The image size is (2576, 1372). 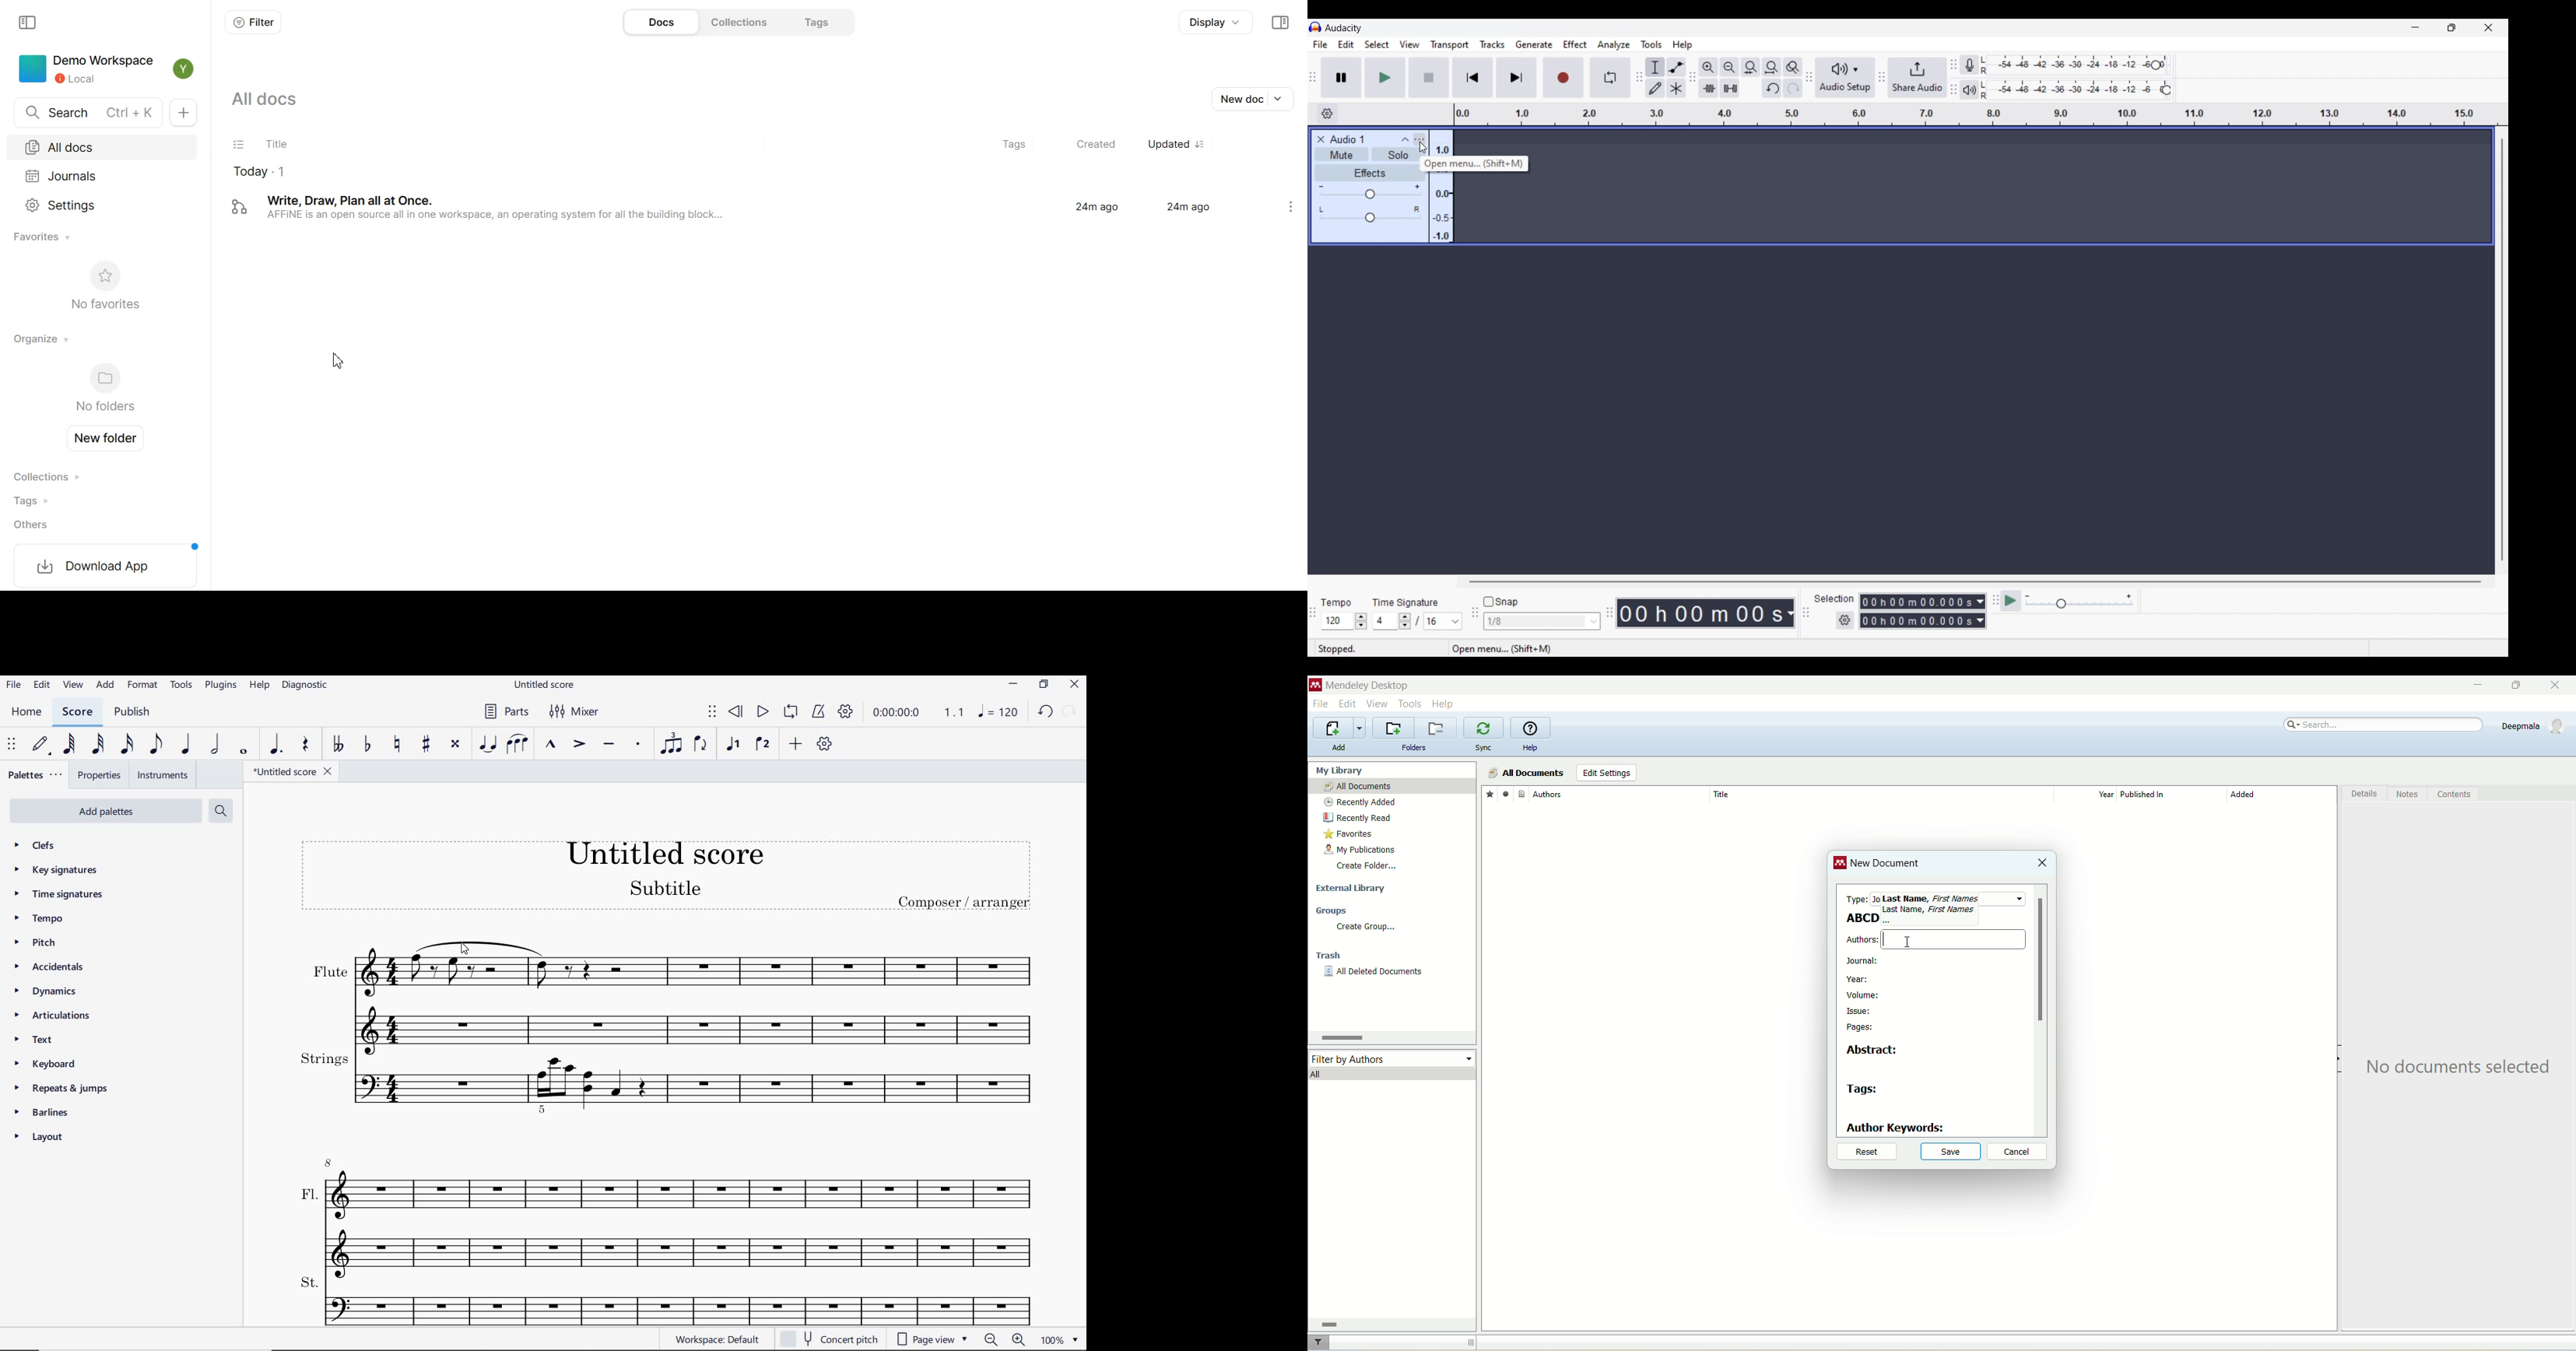 I want to click on restore down, so click(x=1044, y=685).